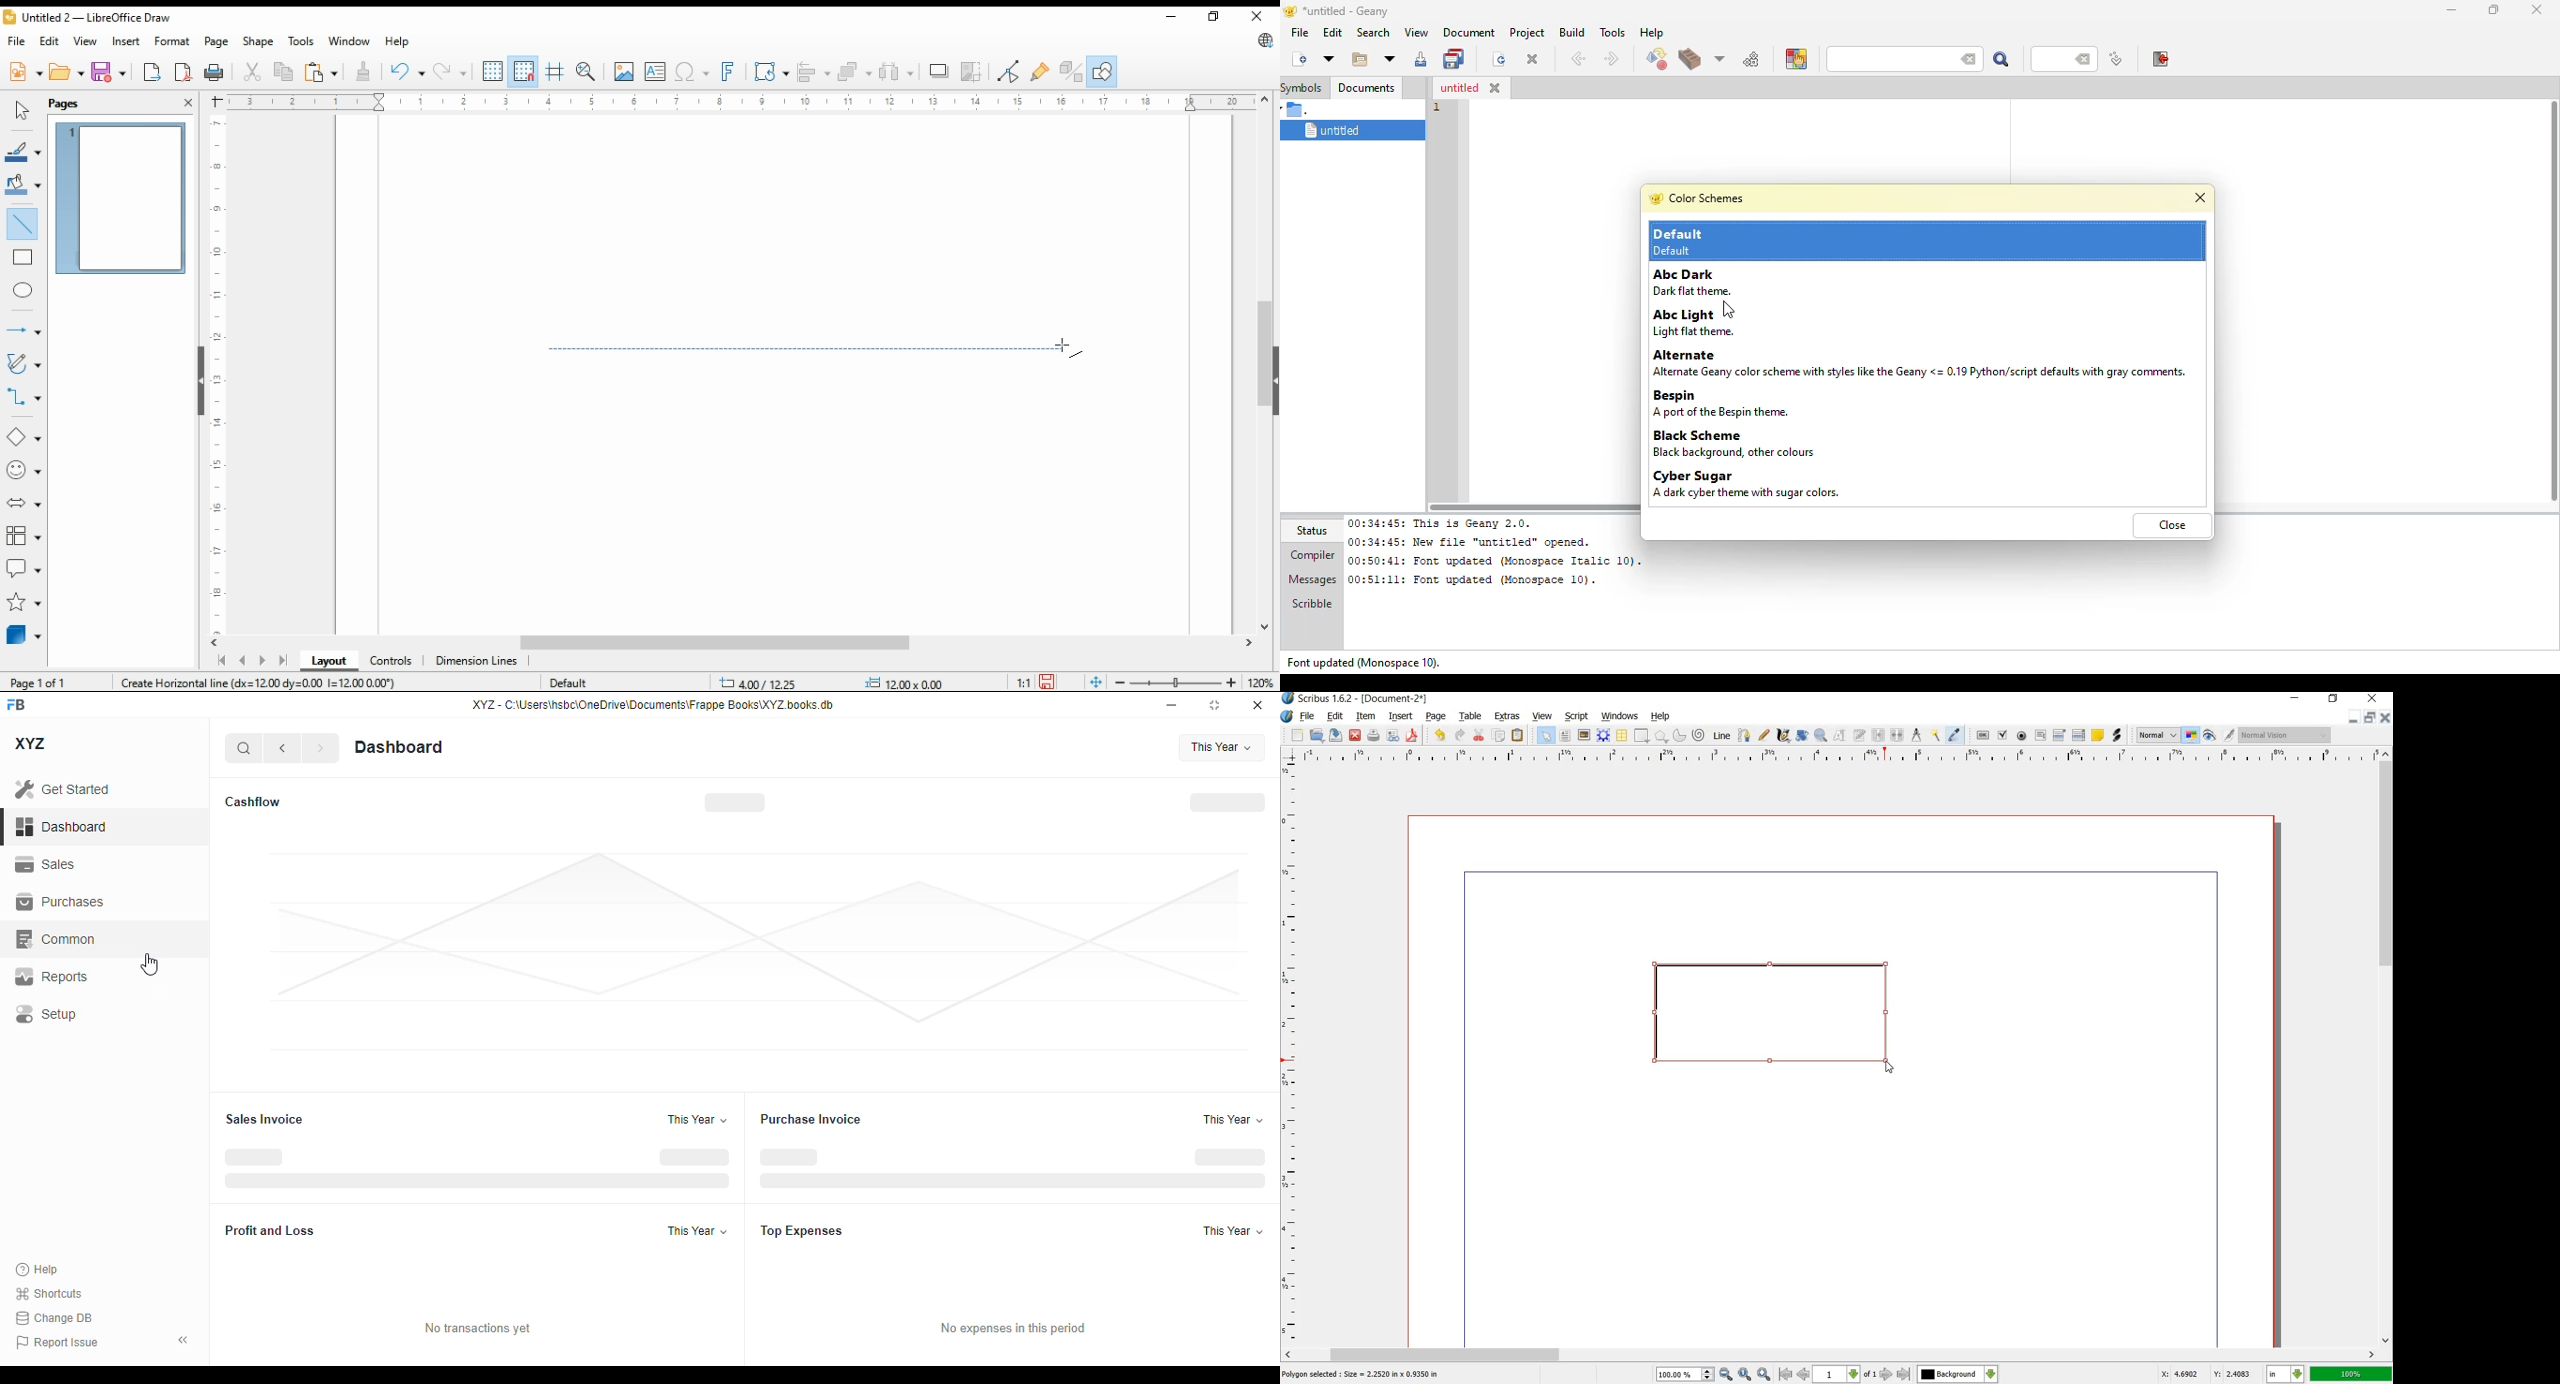  I want to click on save, so click(1046, 682).